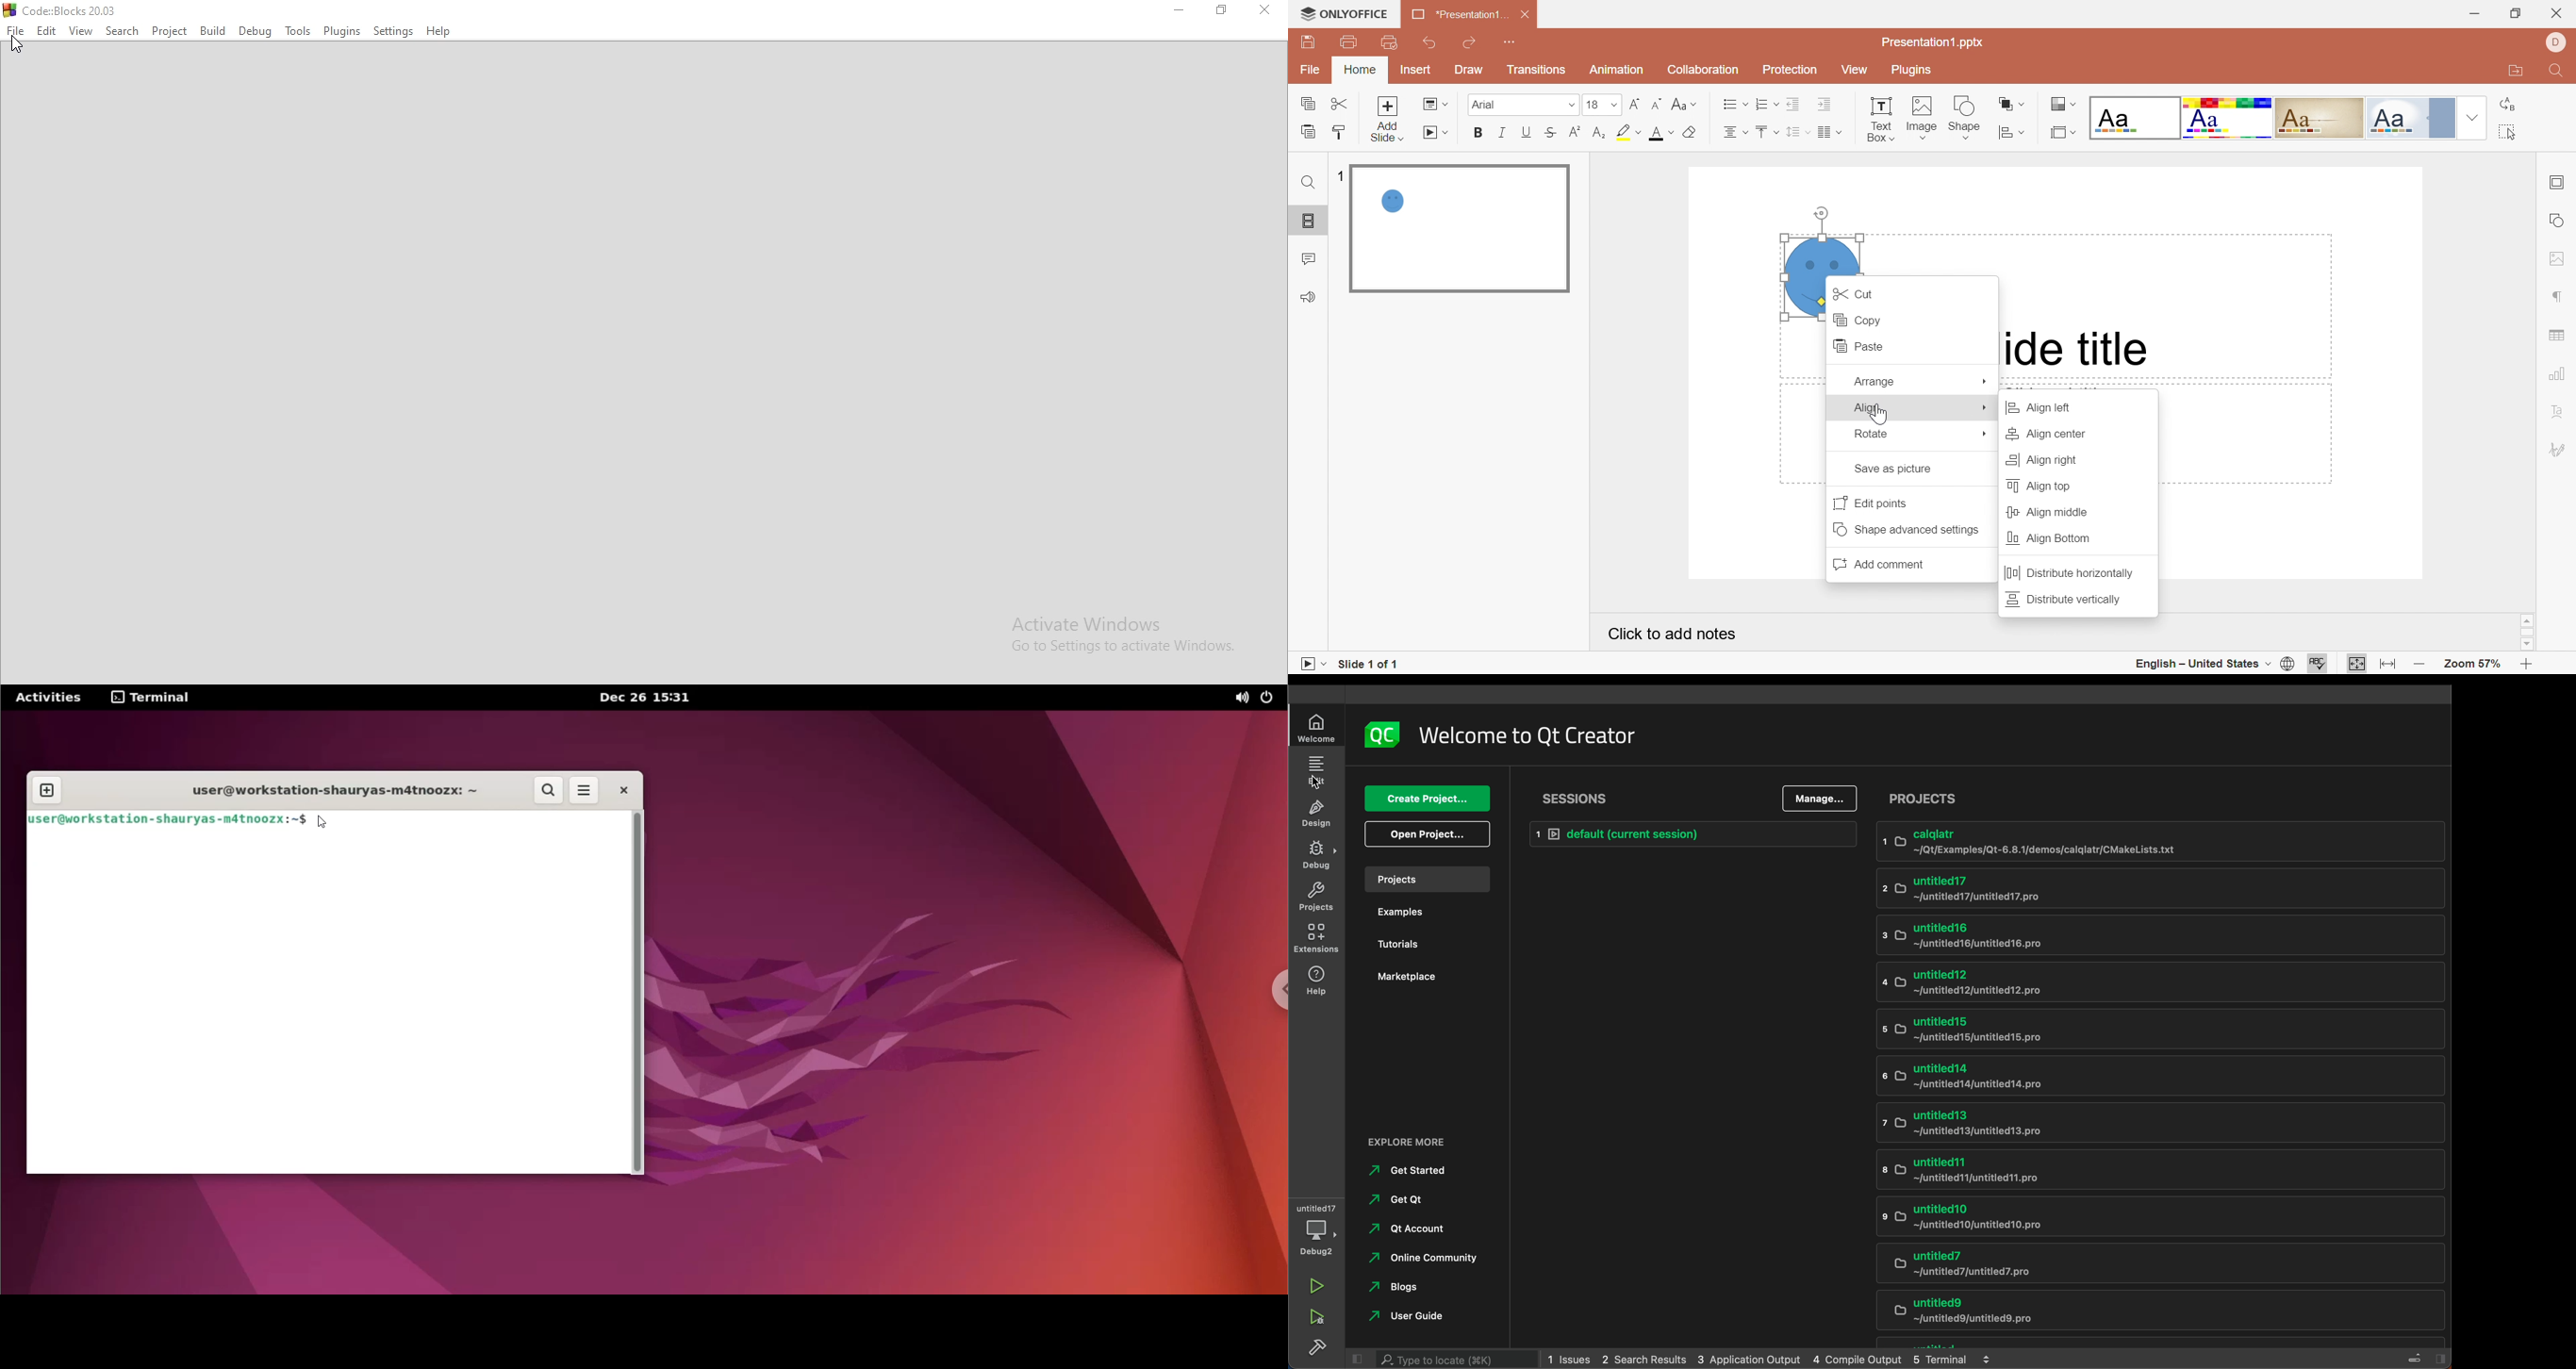  Describe the element at coordinates (2527, 665) in the screenshot. I see `Zoom in` at that location.